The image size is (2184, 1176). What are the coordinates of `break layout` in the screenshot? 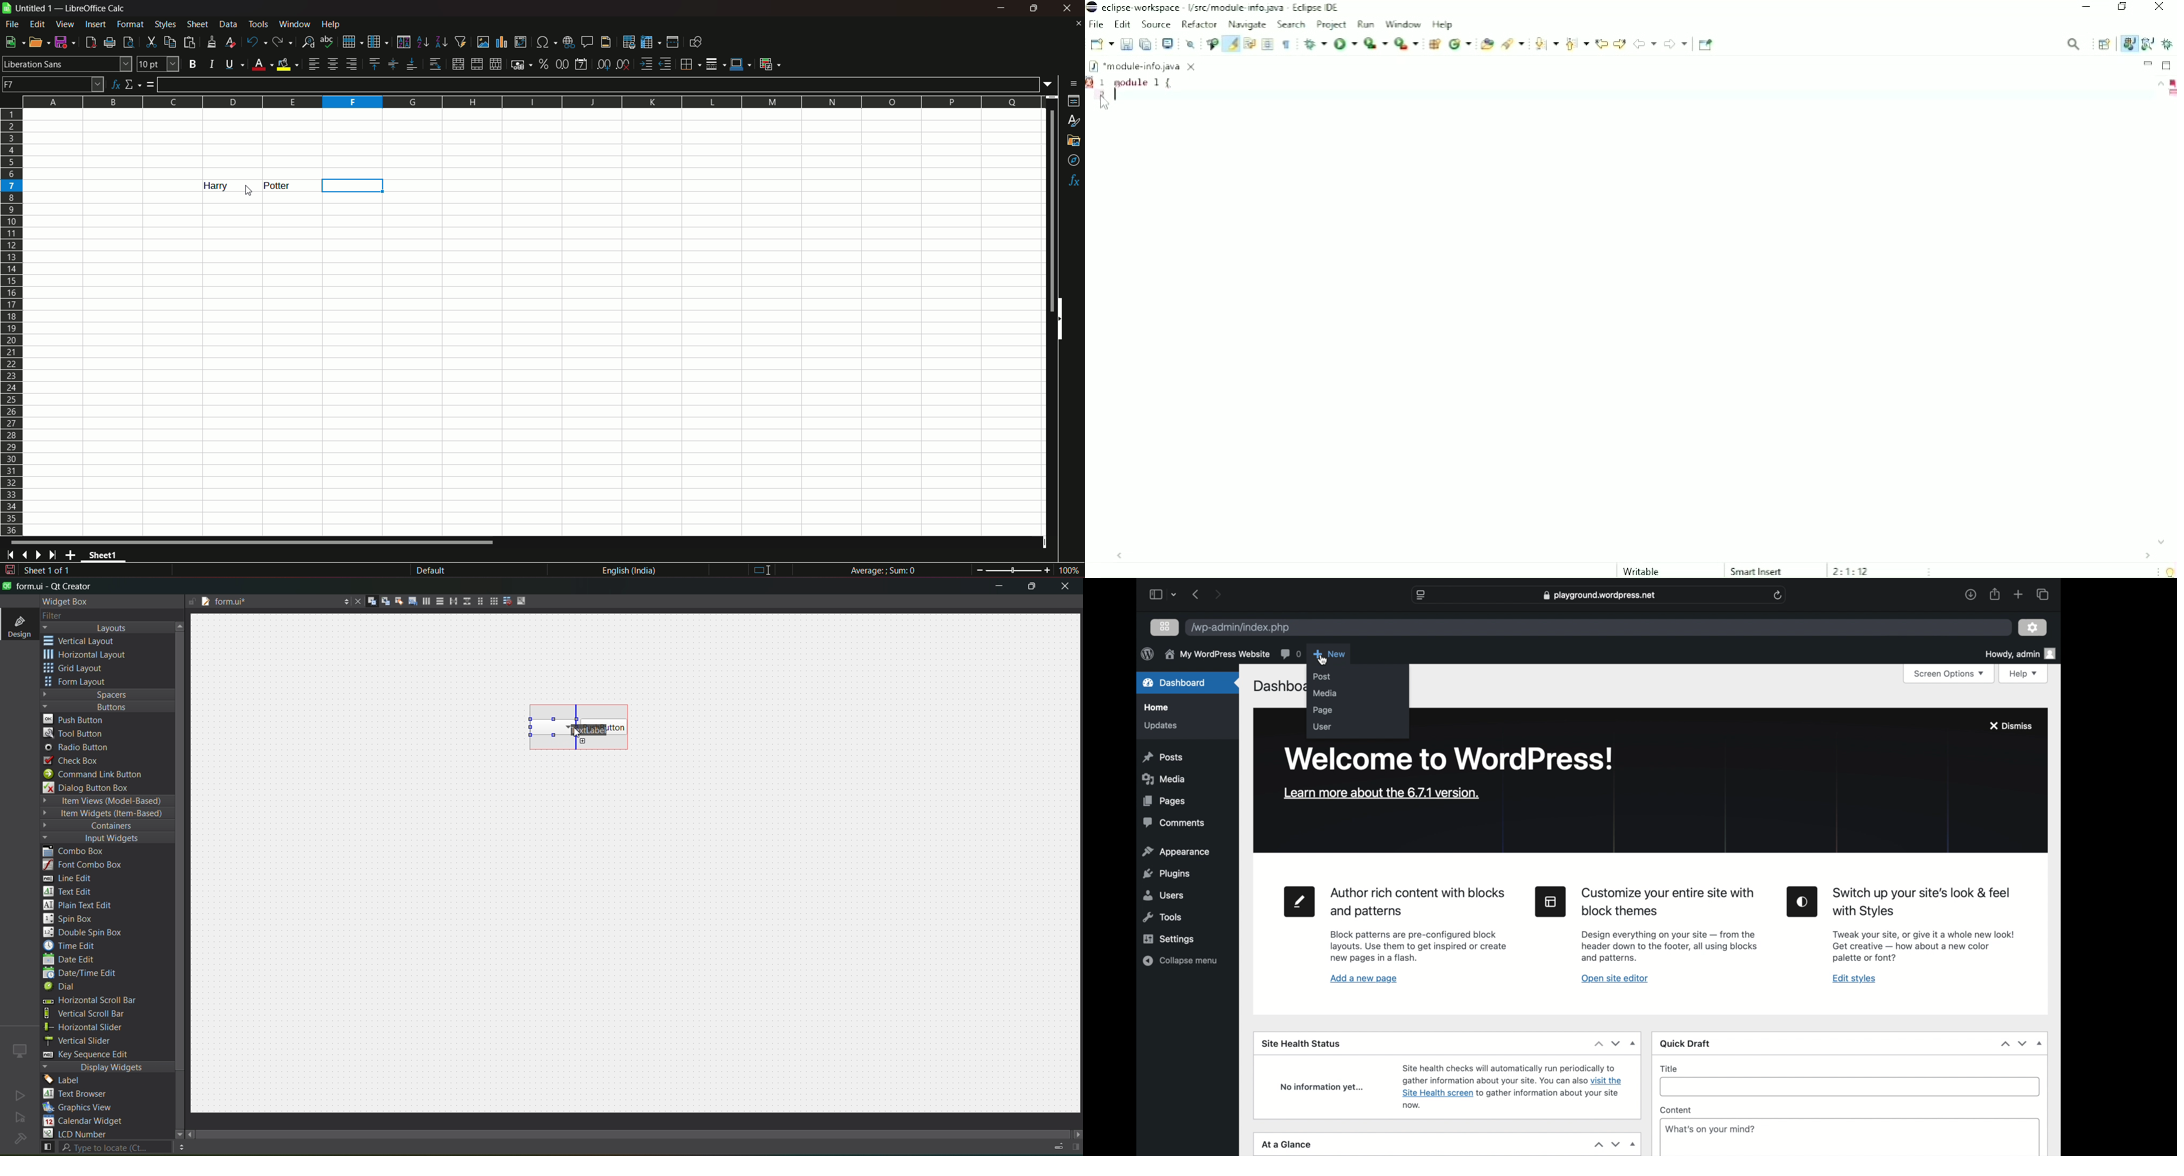 It's located at (505, 602).